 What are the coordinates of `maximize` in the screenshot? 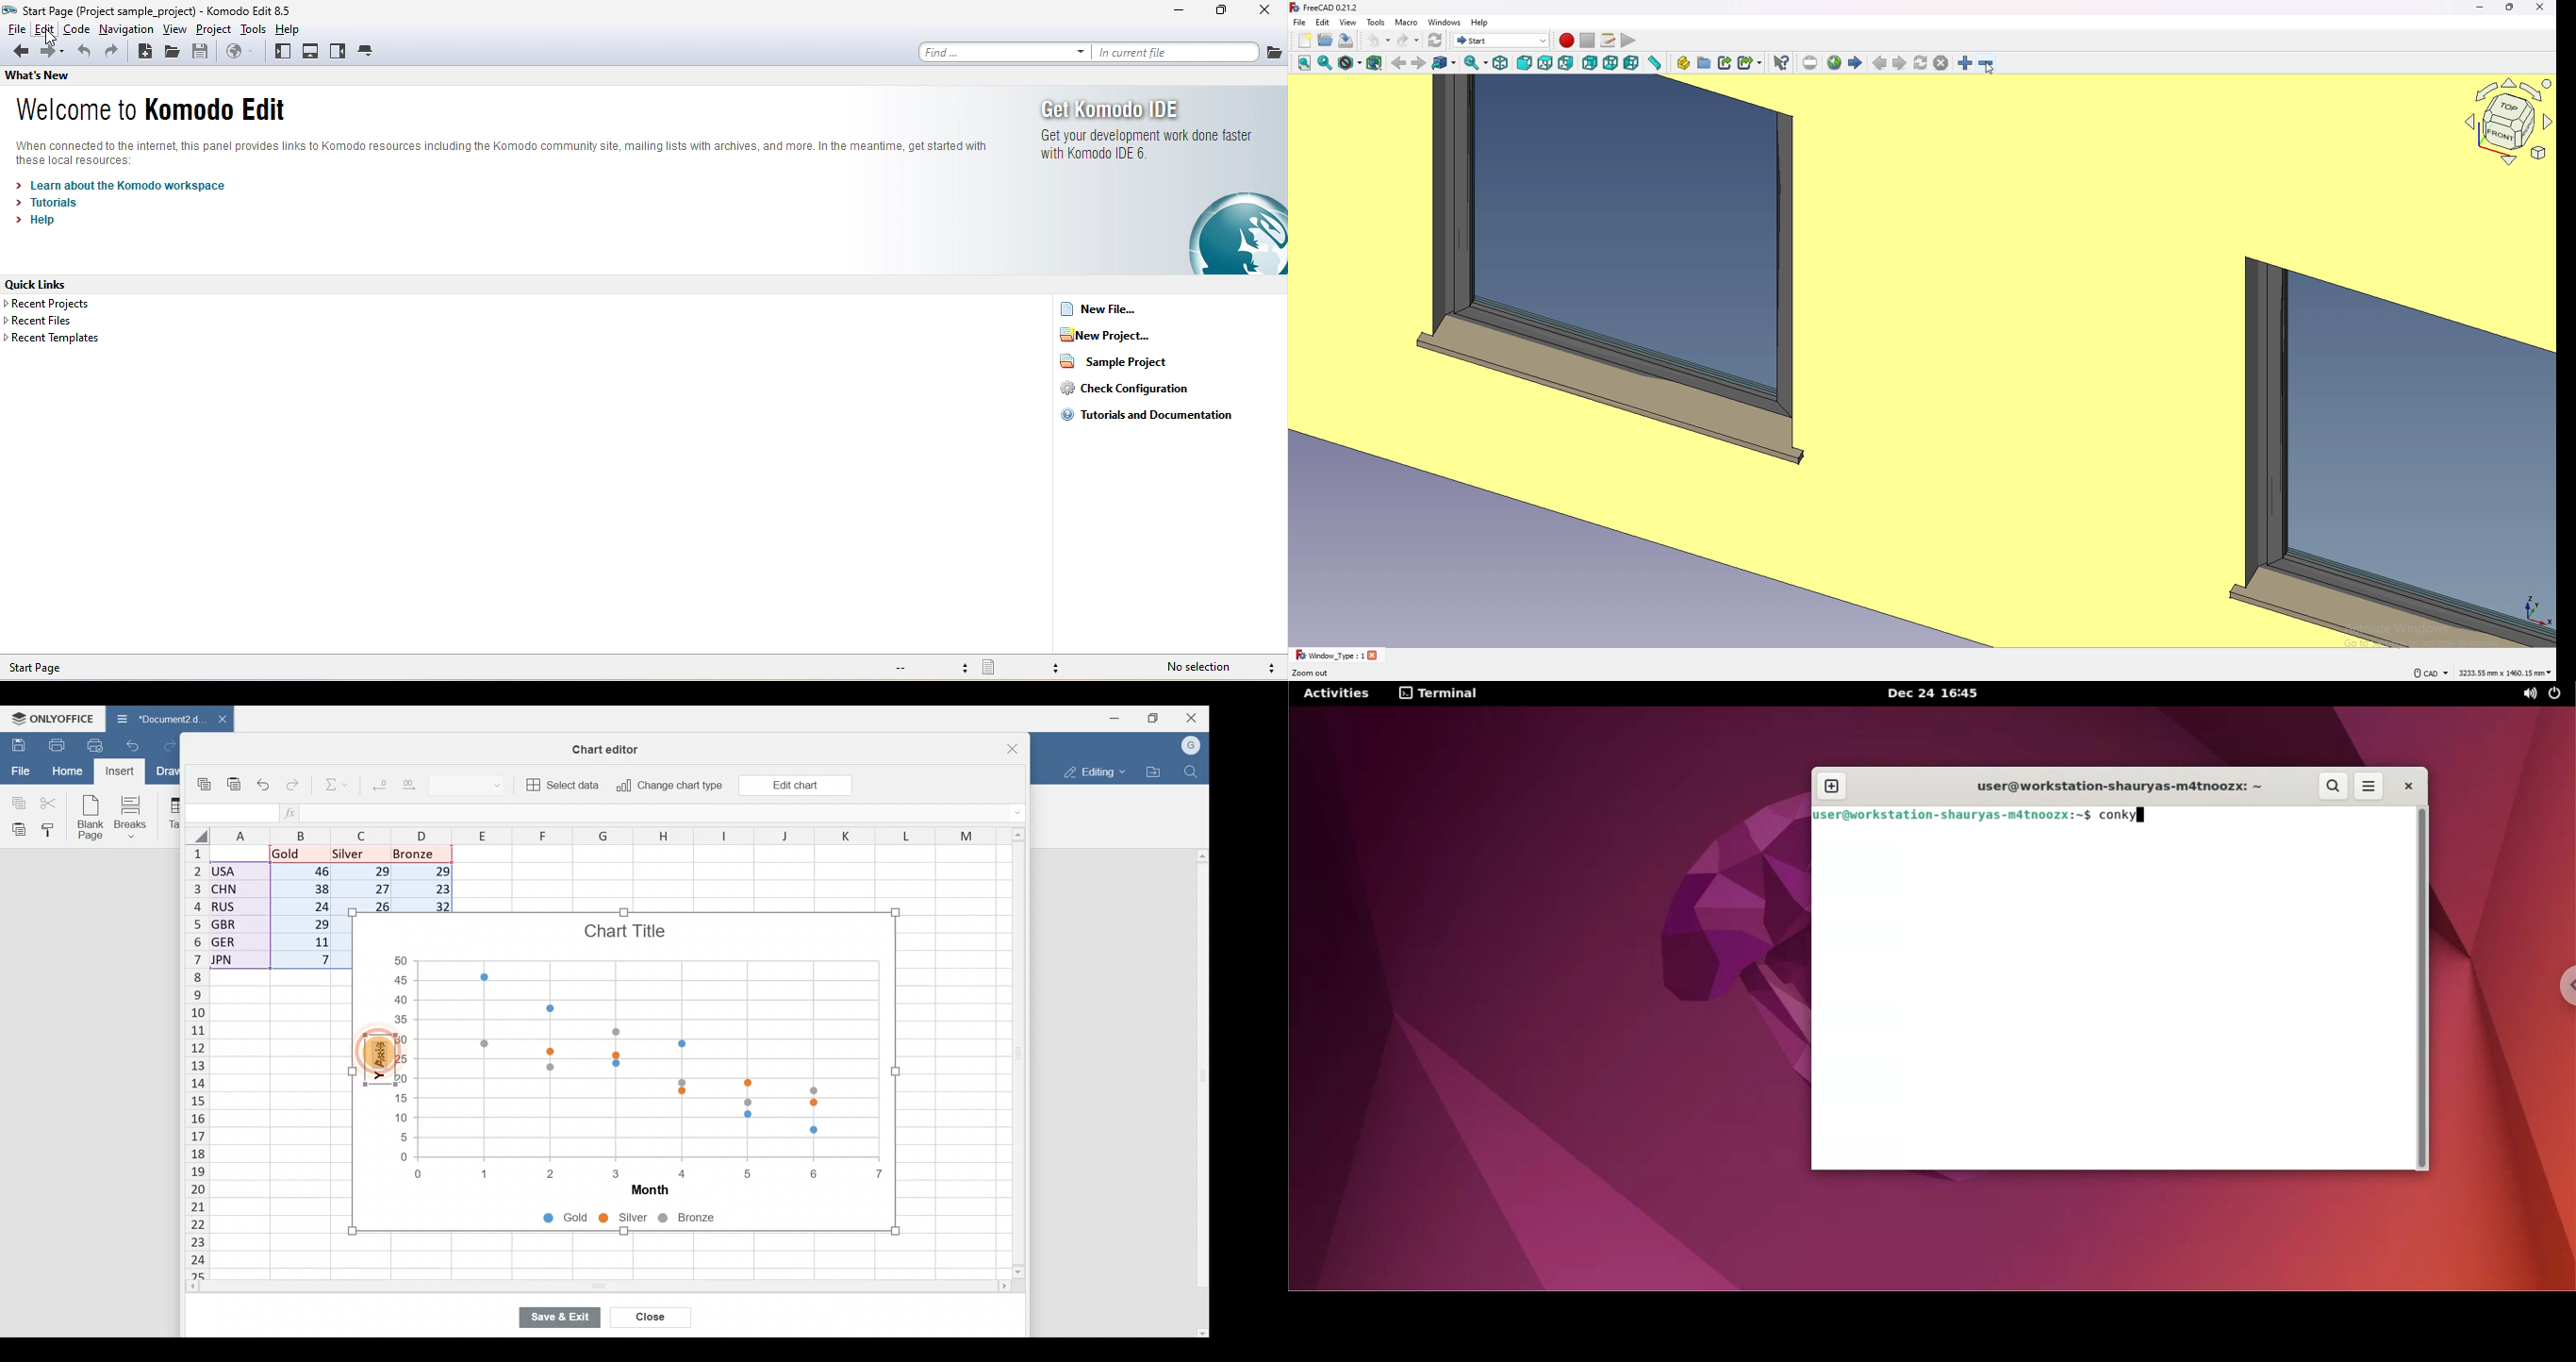 It's located at (1214, 11).